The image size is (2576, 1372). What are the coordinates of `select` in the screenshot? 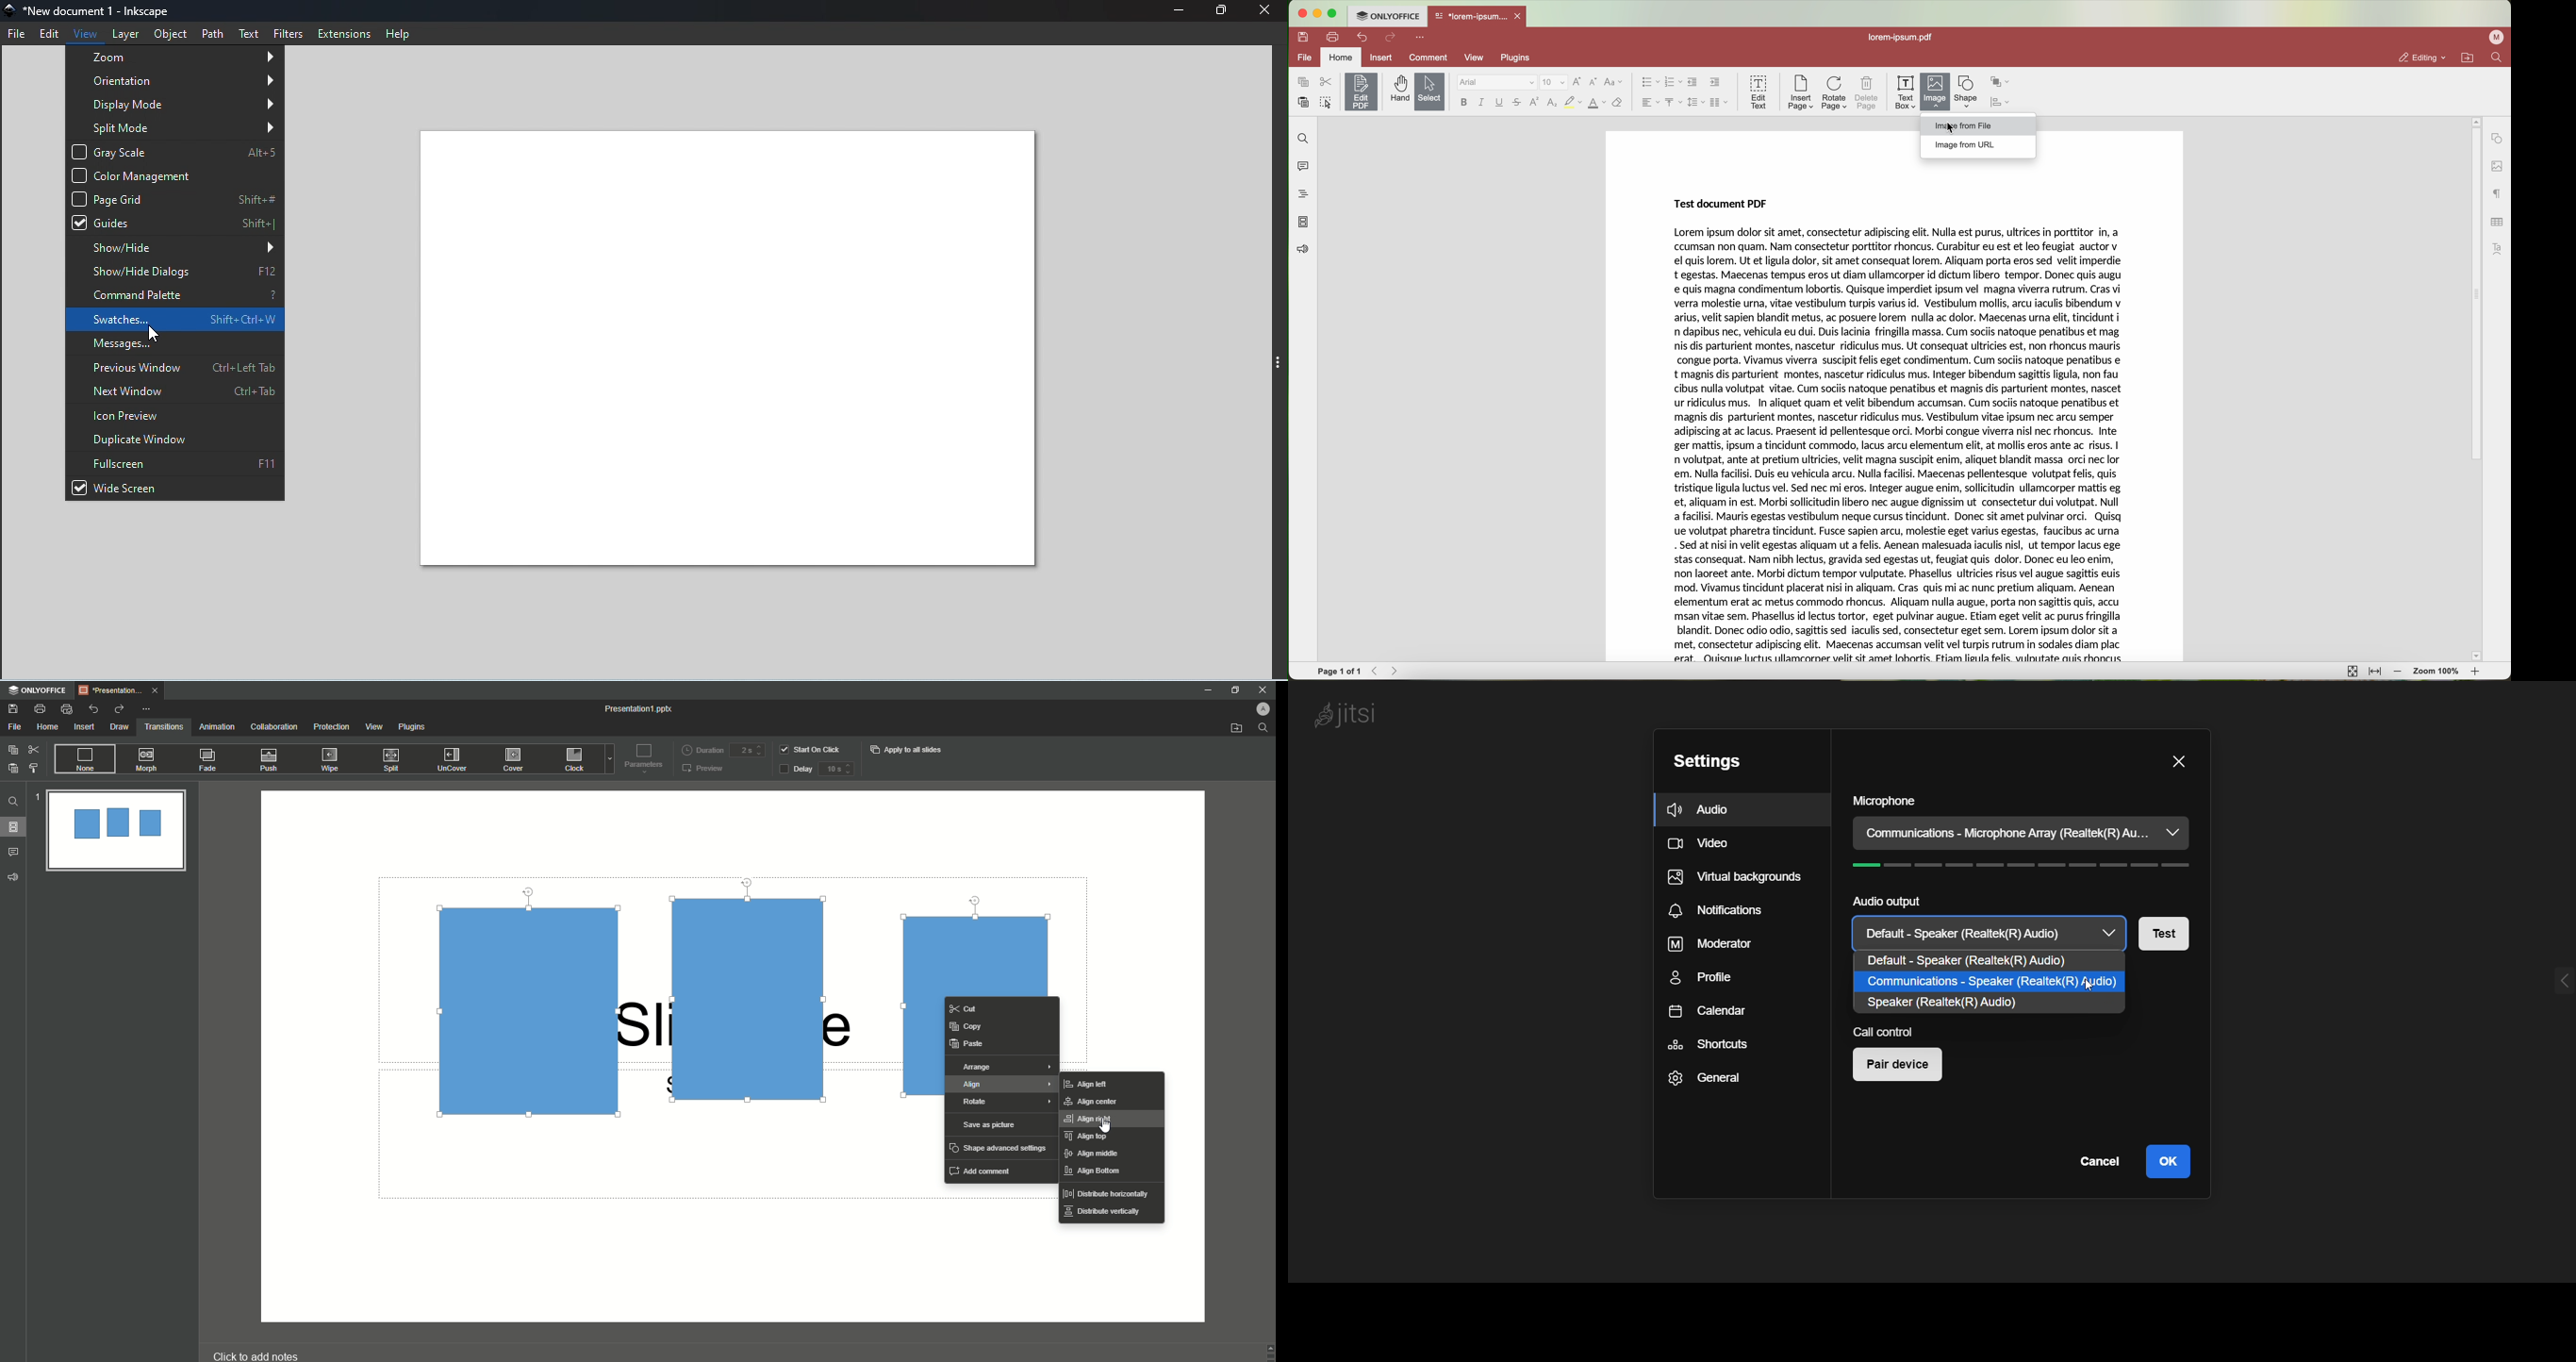 It's located at (1430, 92).